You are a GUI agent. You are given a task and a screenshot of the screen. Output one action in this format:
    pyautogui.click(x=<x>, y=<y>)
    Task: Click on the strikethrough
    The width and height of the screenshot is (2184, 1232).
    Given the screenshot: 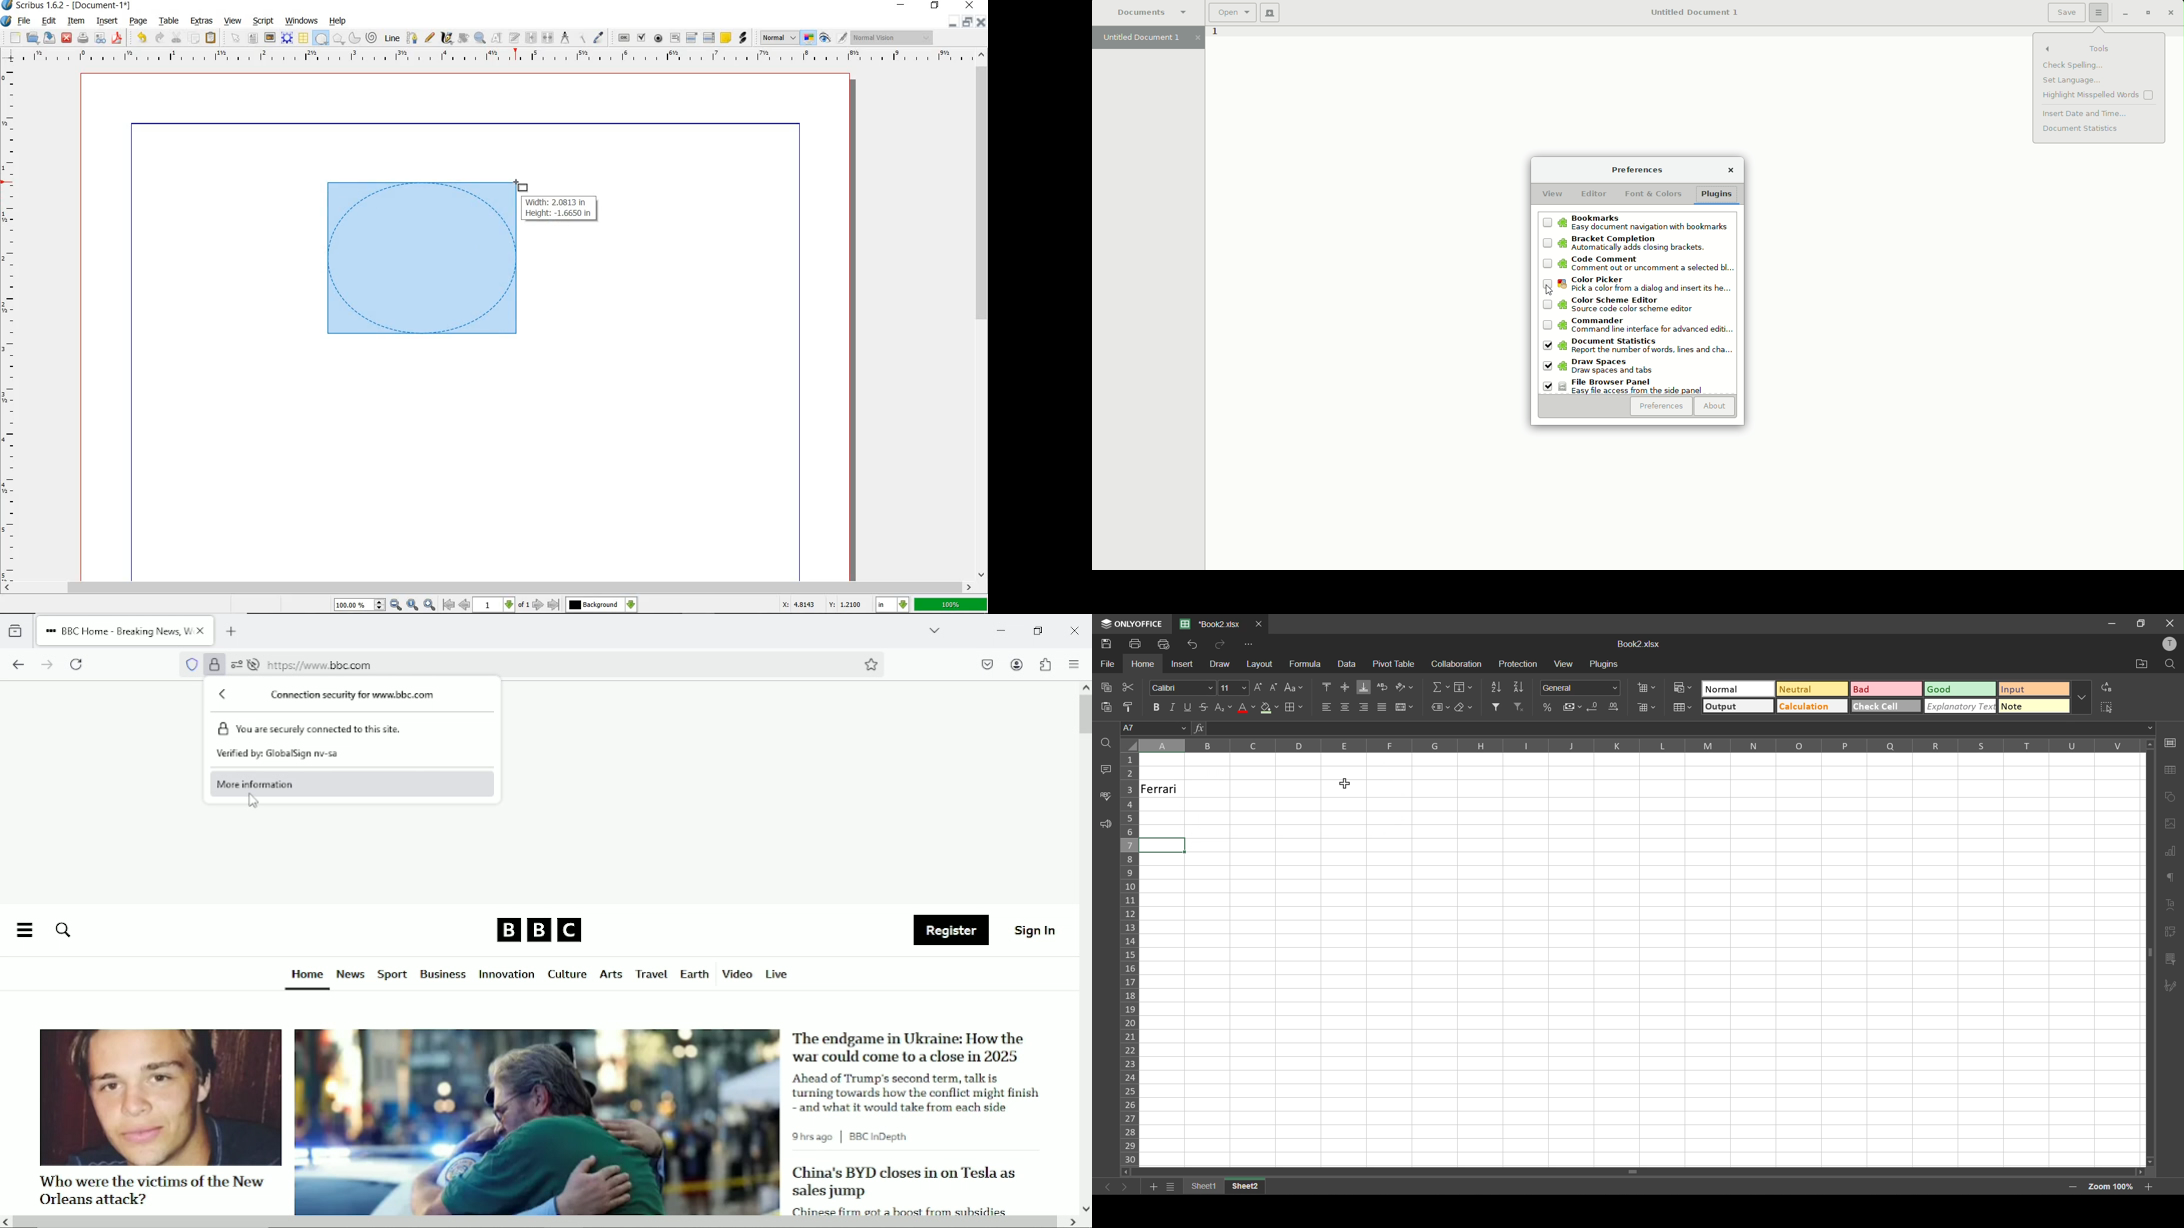 What is the action you would take?
    pyautogui.click(x=1203, y=707)
    